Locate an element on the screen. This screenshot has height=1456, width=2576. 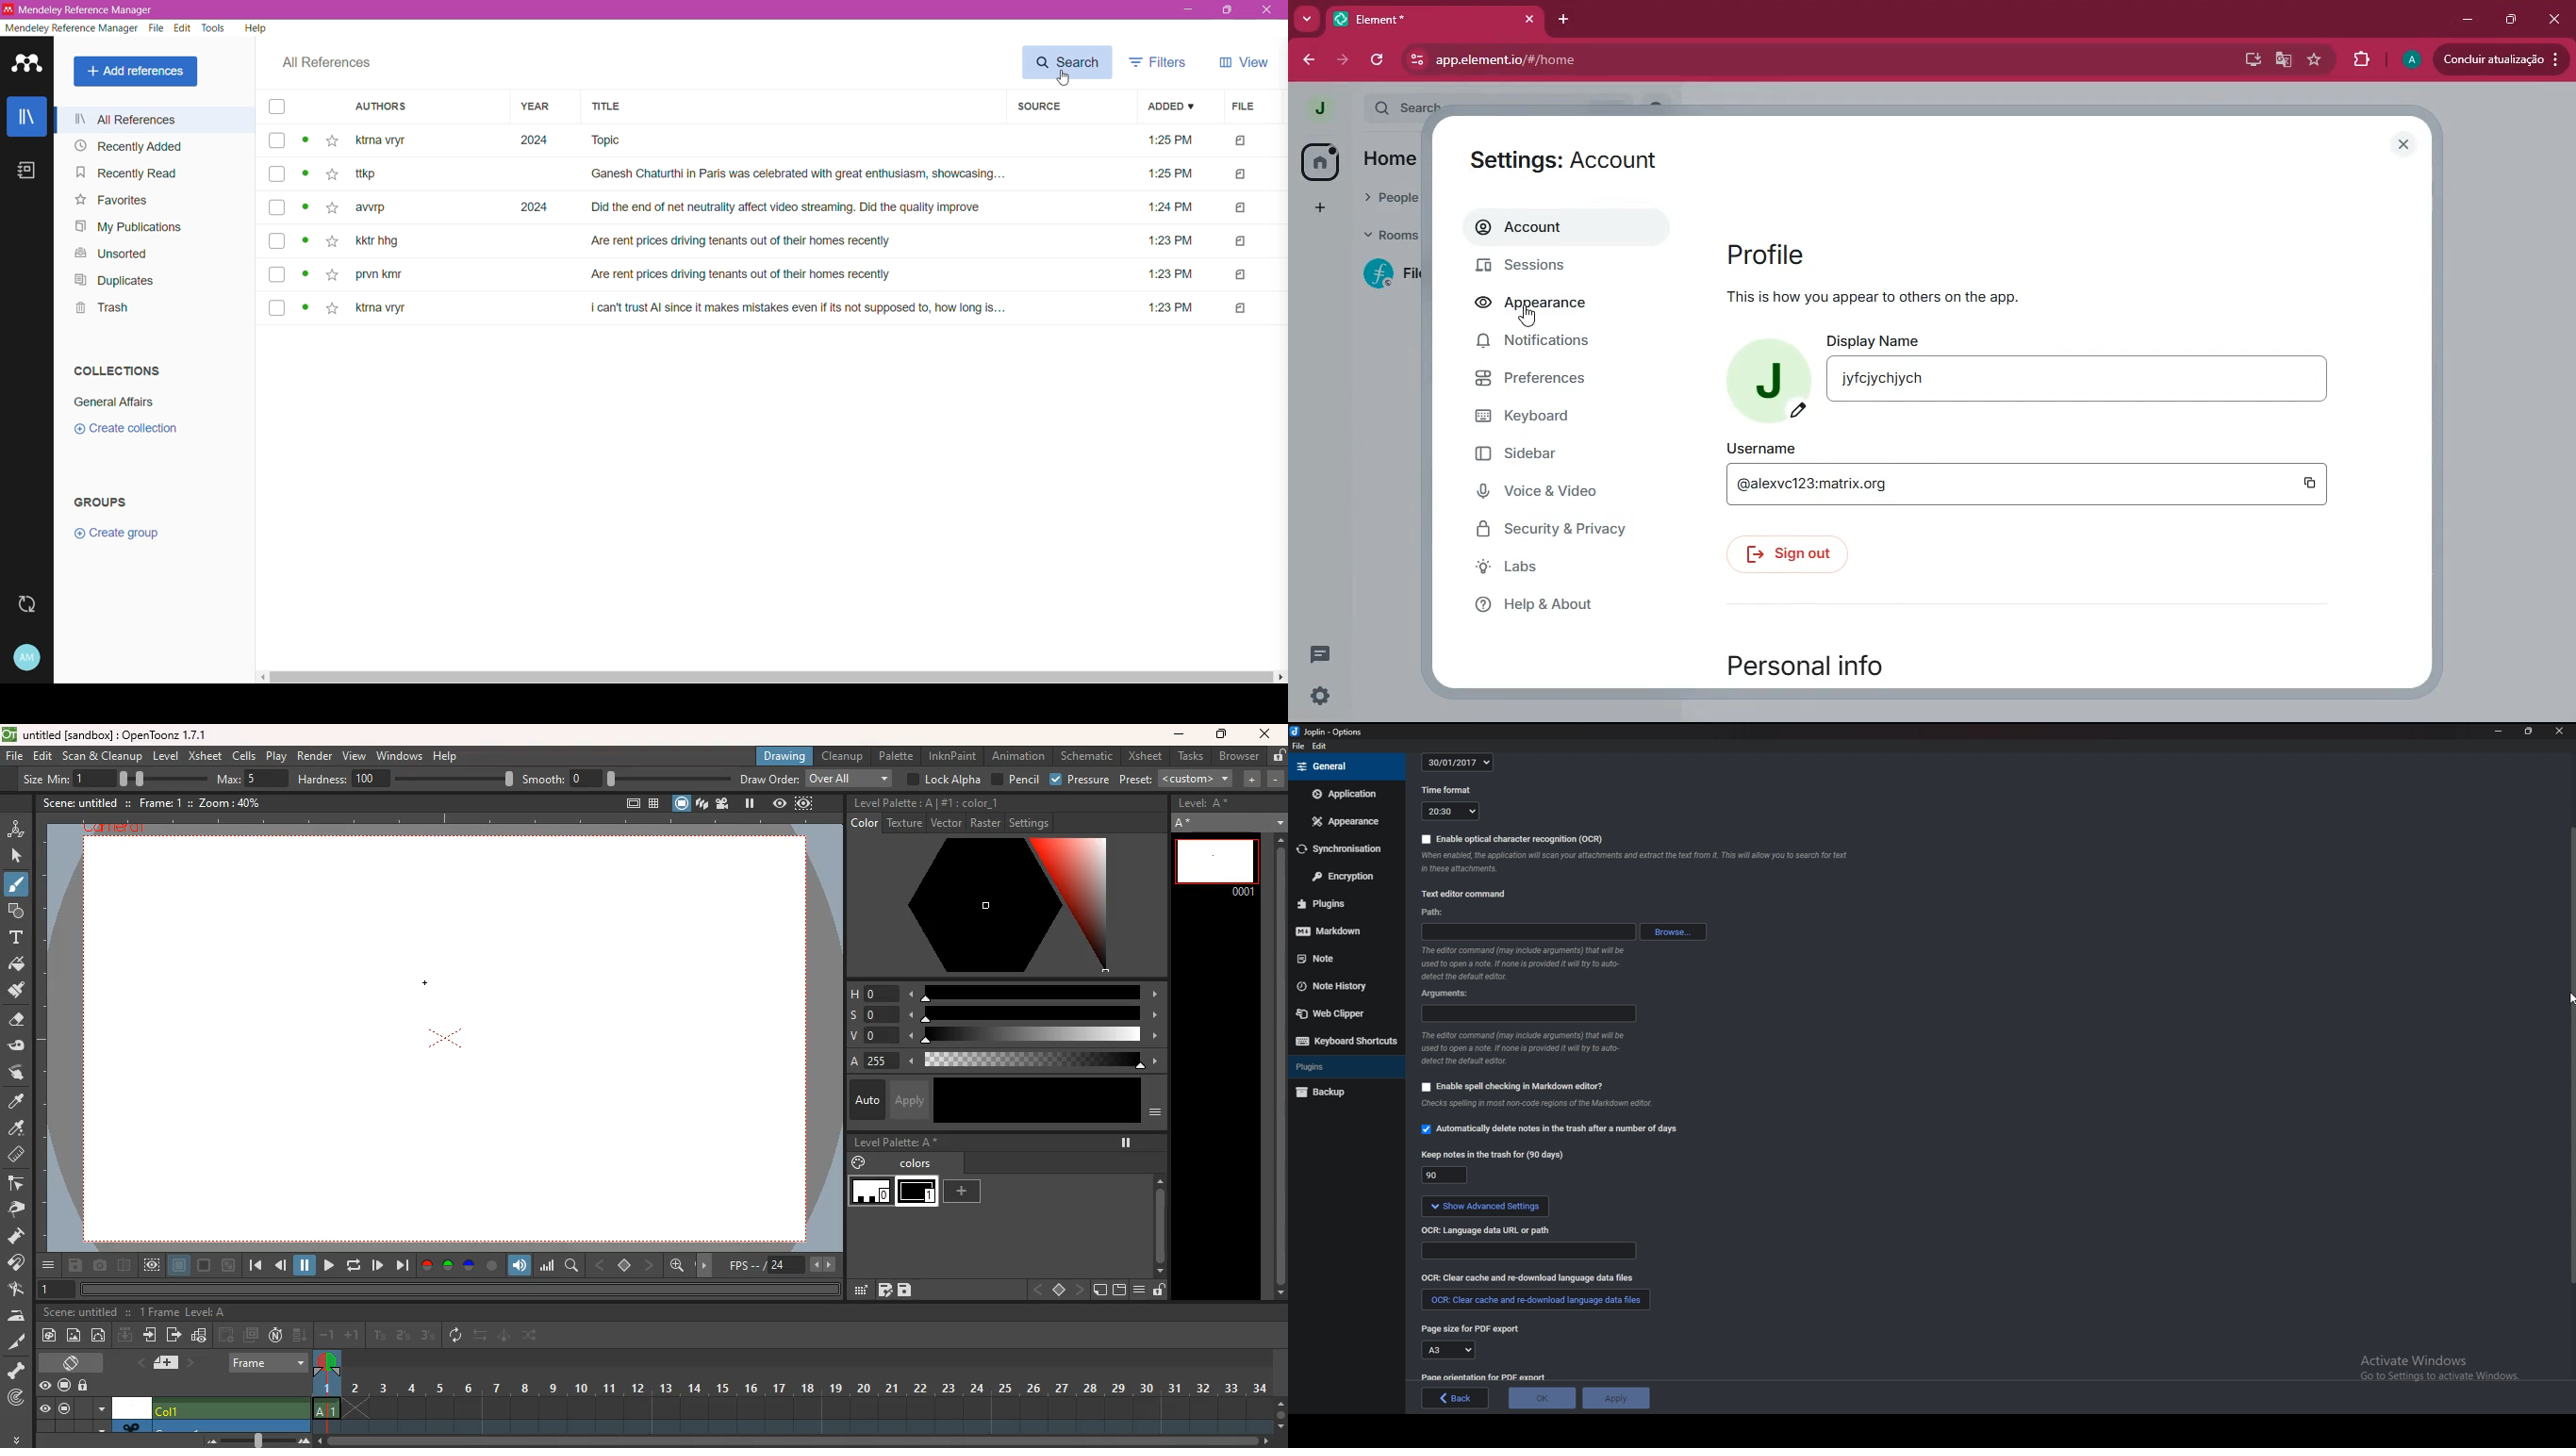
grid is located at coordinates (884, 1292).